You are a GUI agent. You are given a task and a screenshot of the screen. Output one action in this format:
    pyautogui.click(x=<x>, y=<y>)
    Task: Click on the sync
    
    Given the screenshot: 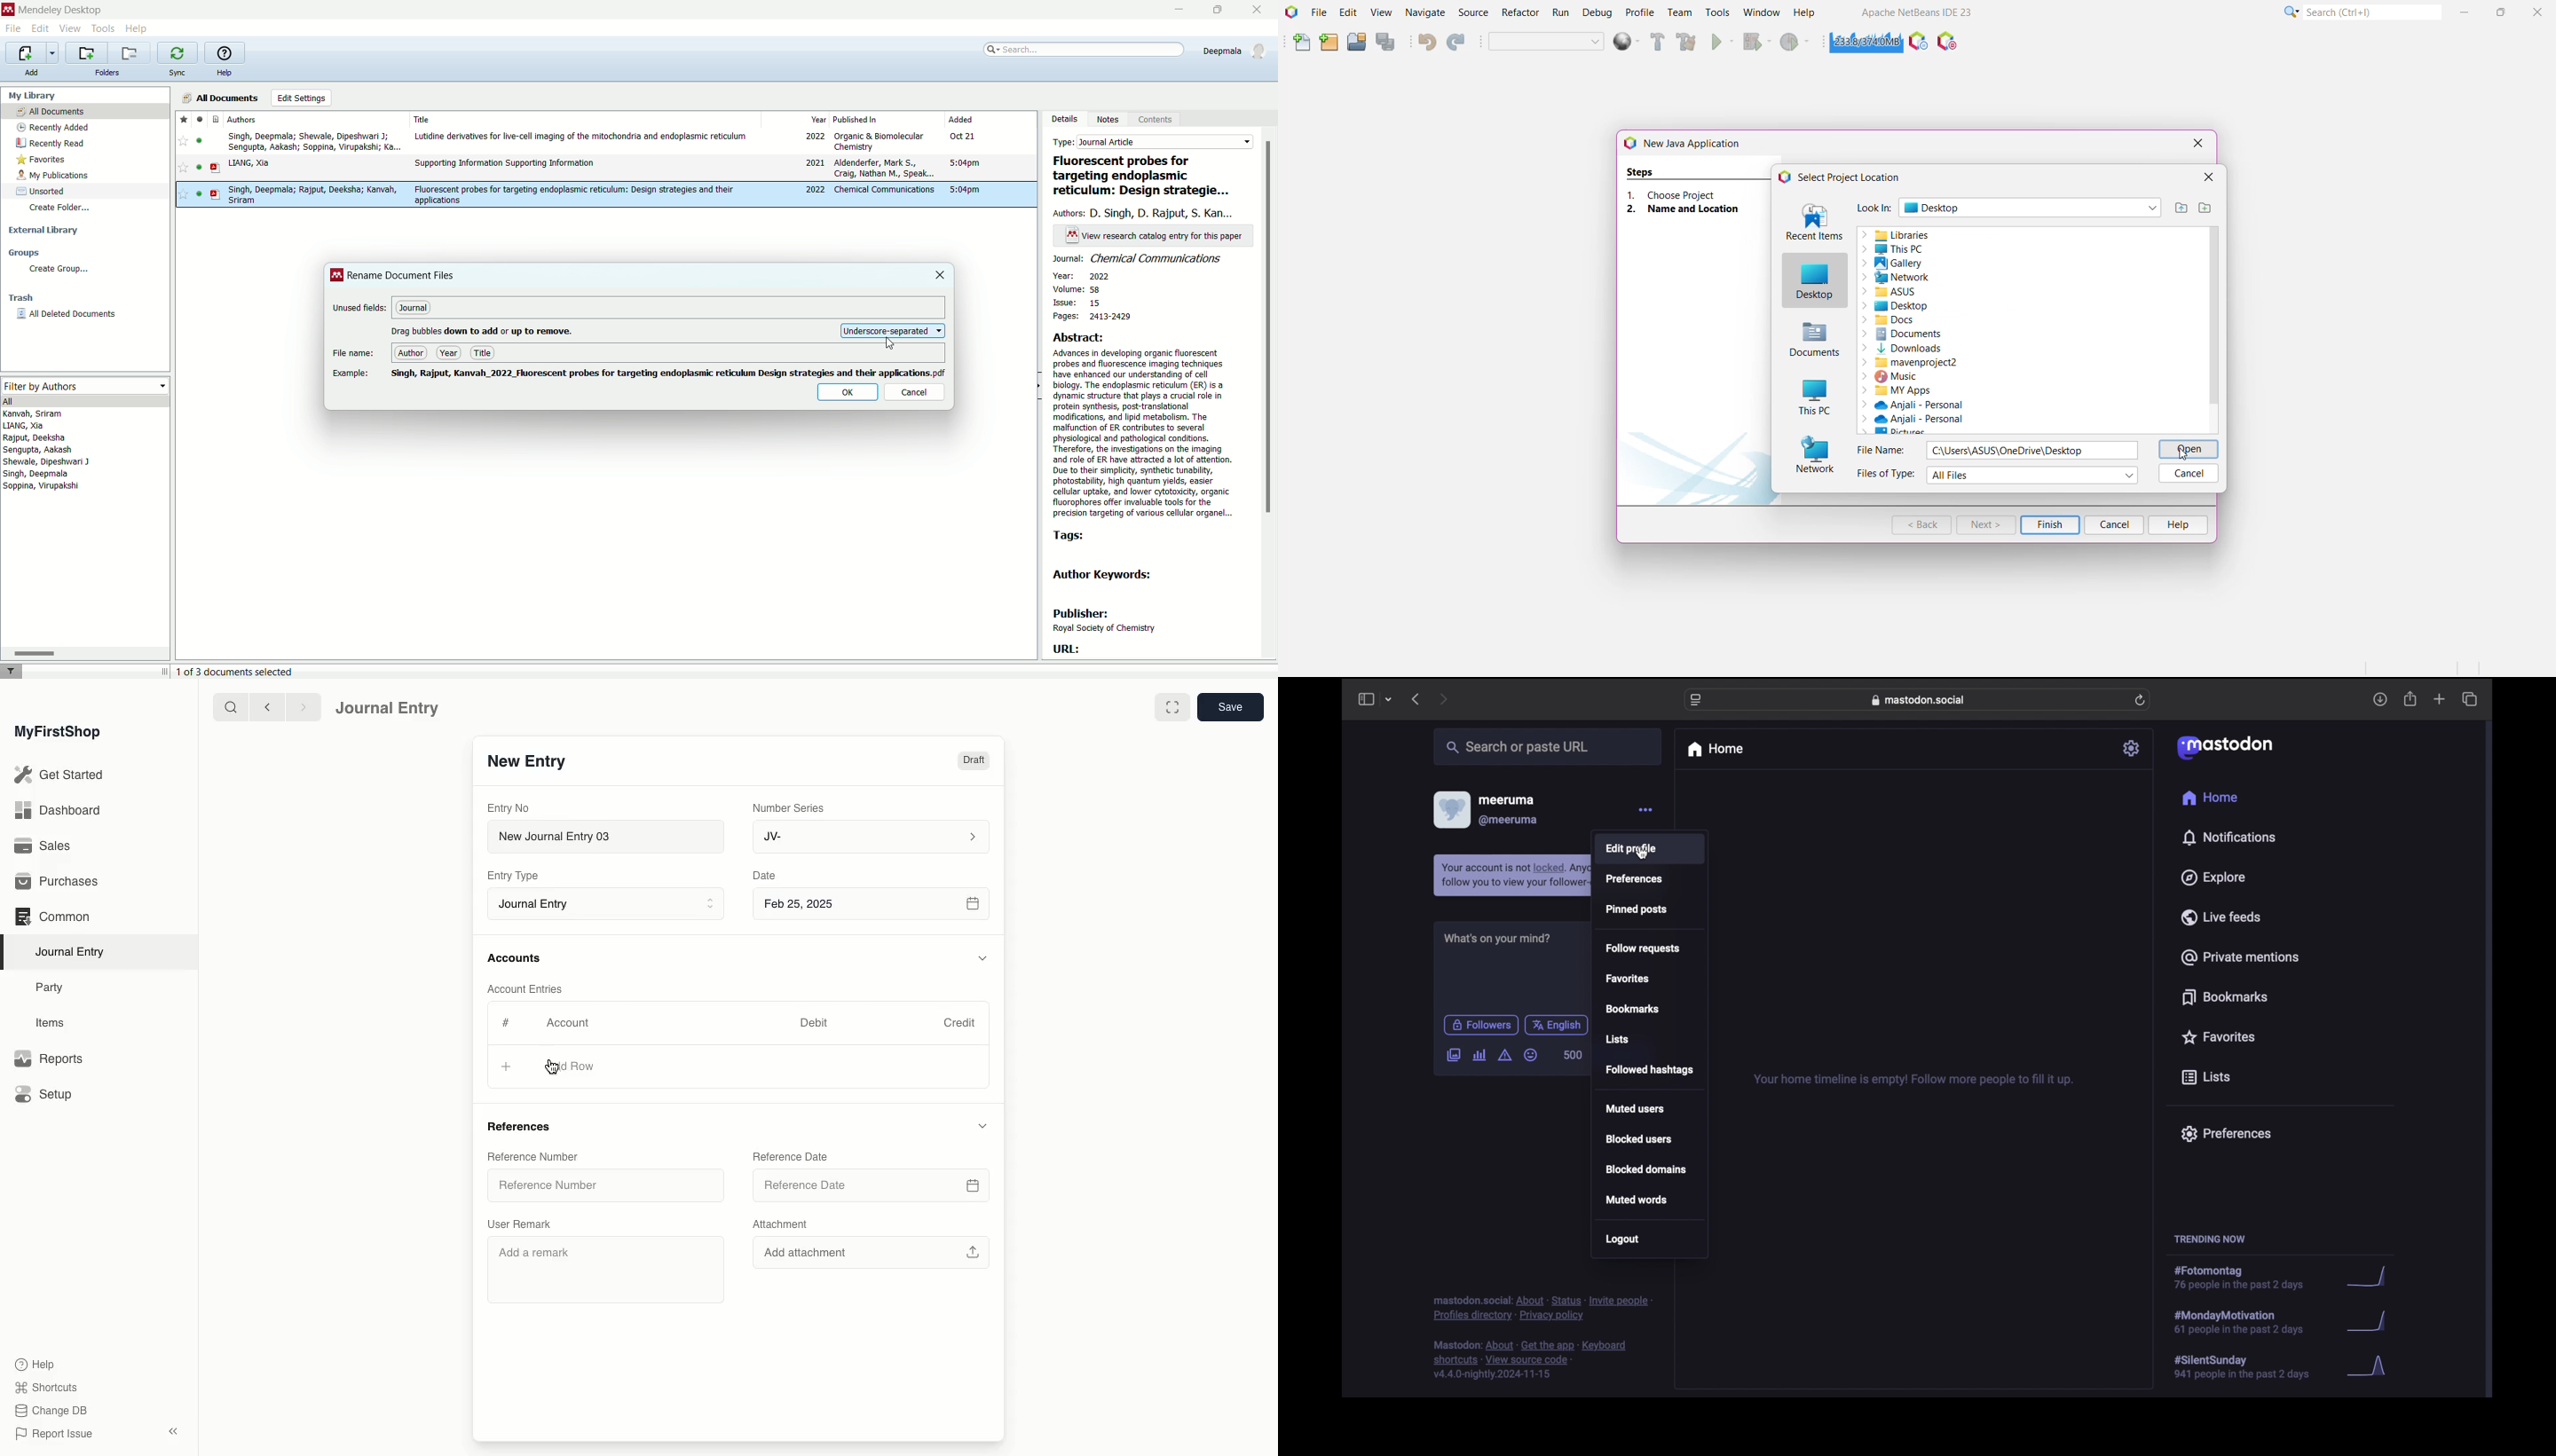 What is the action you would take?
    pyautogui.click(x=179, y=71)
    